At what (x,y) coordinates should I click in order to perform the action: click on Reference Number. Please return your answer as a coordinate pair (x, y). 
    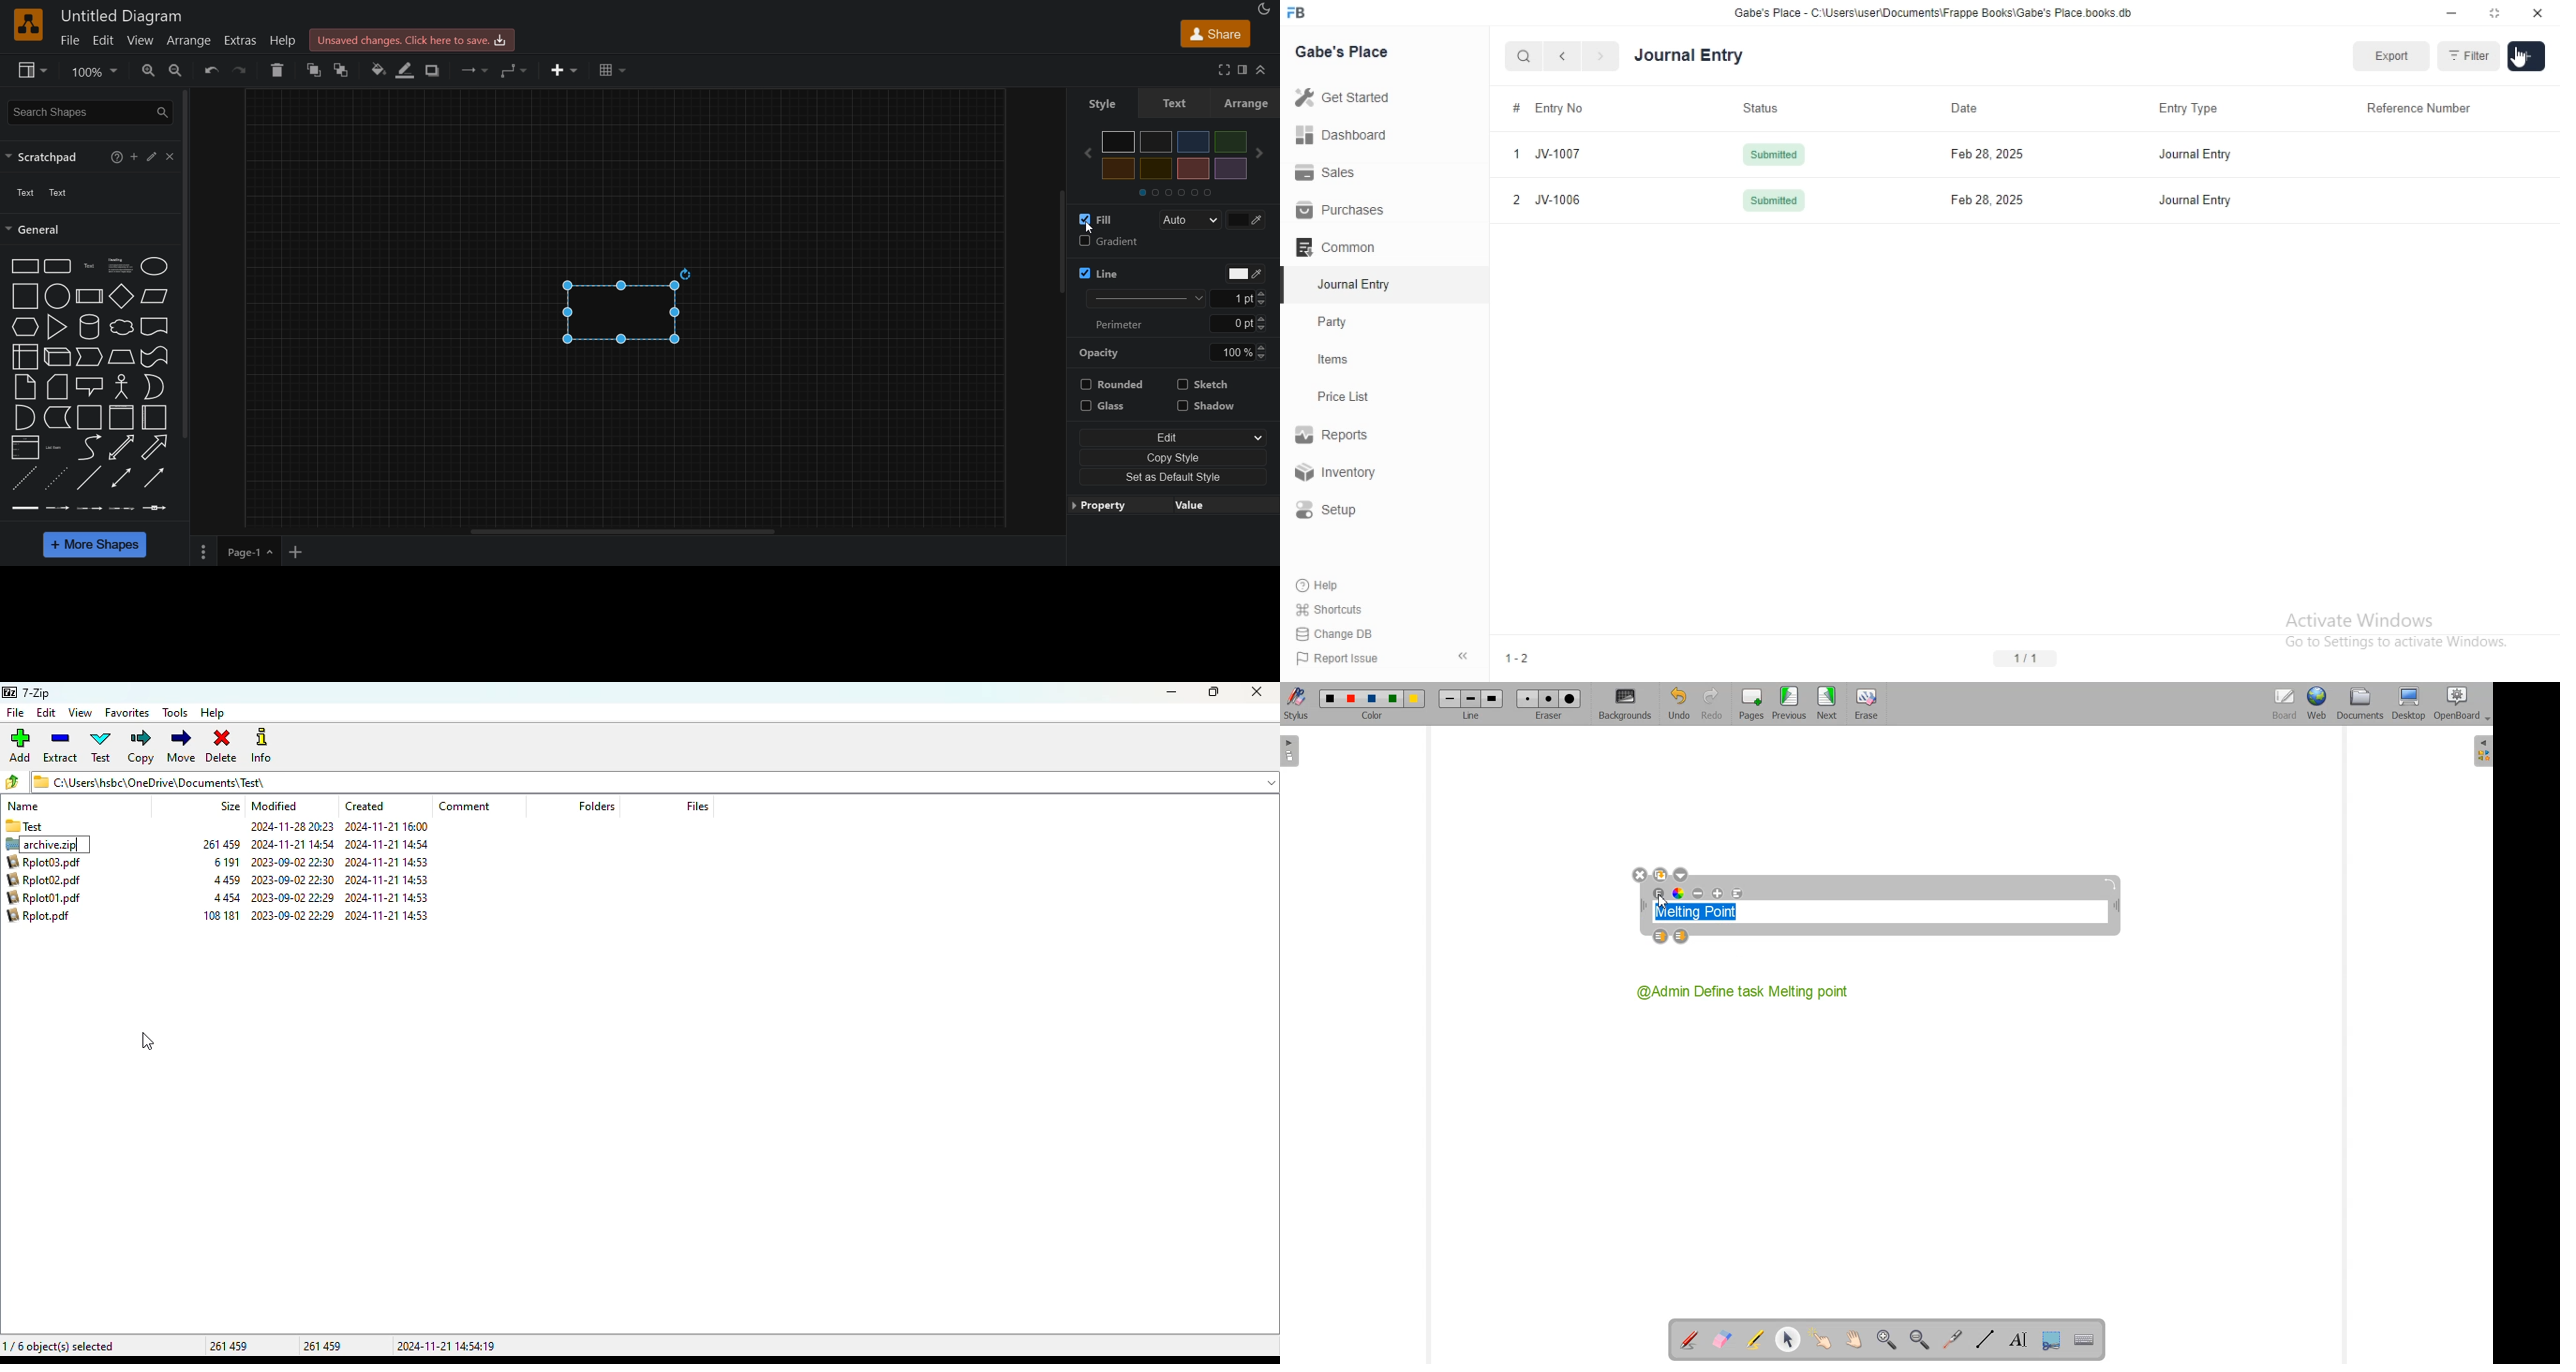
    Looking at the image, I should click on (2421, 108).